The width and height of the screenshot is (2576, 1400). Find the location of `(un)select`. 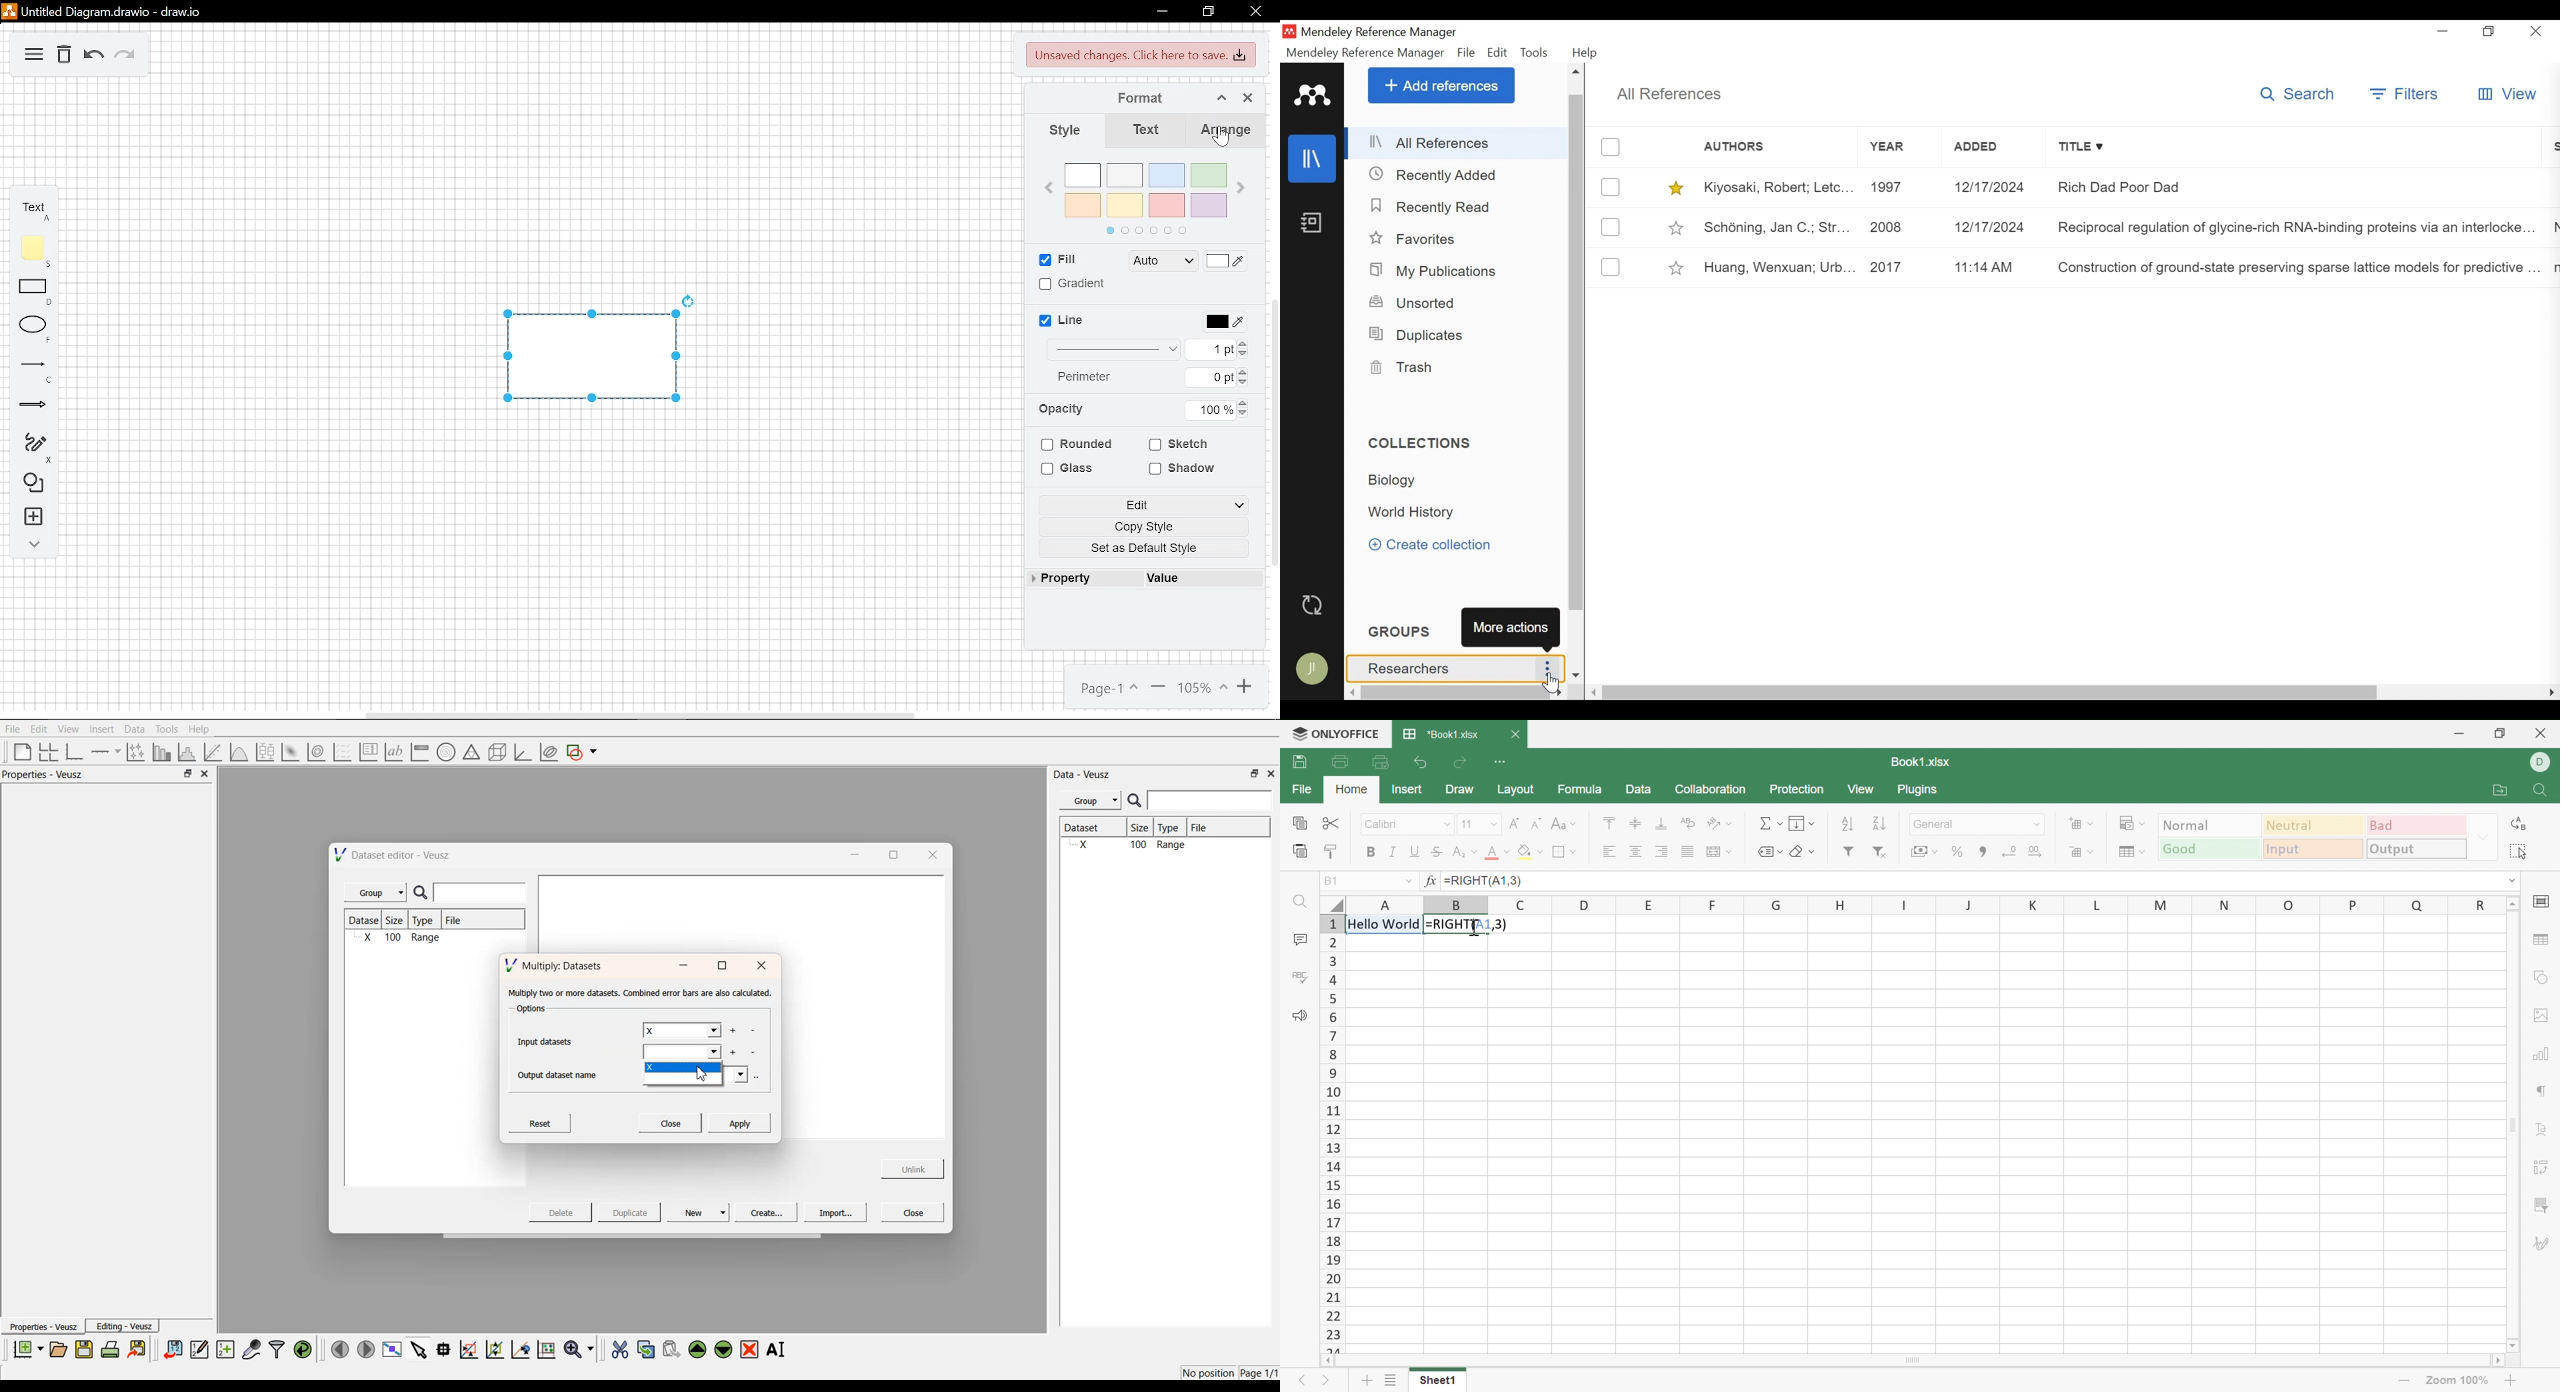

(un)select is located at coordinates (1611, 186).